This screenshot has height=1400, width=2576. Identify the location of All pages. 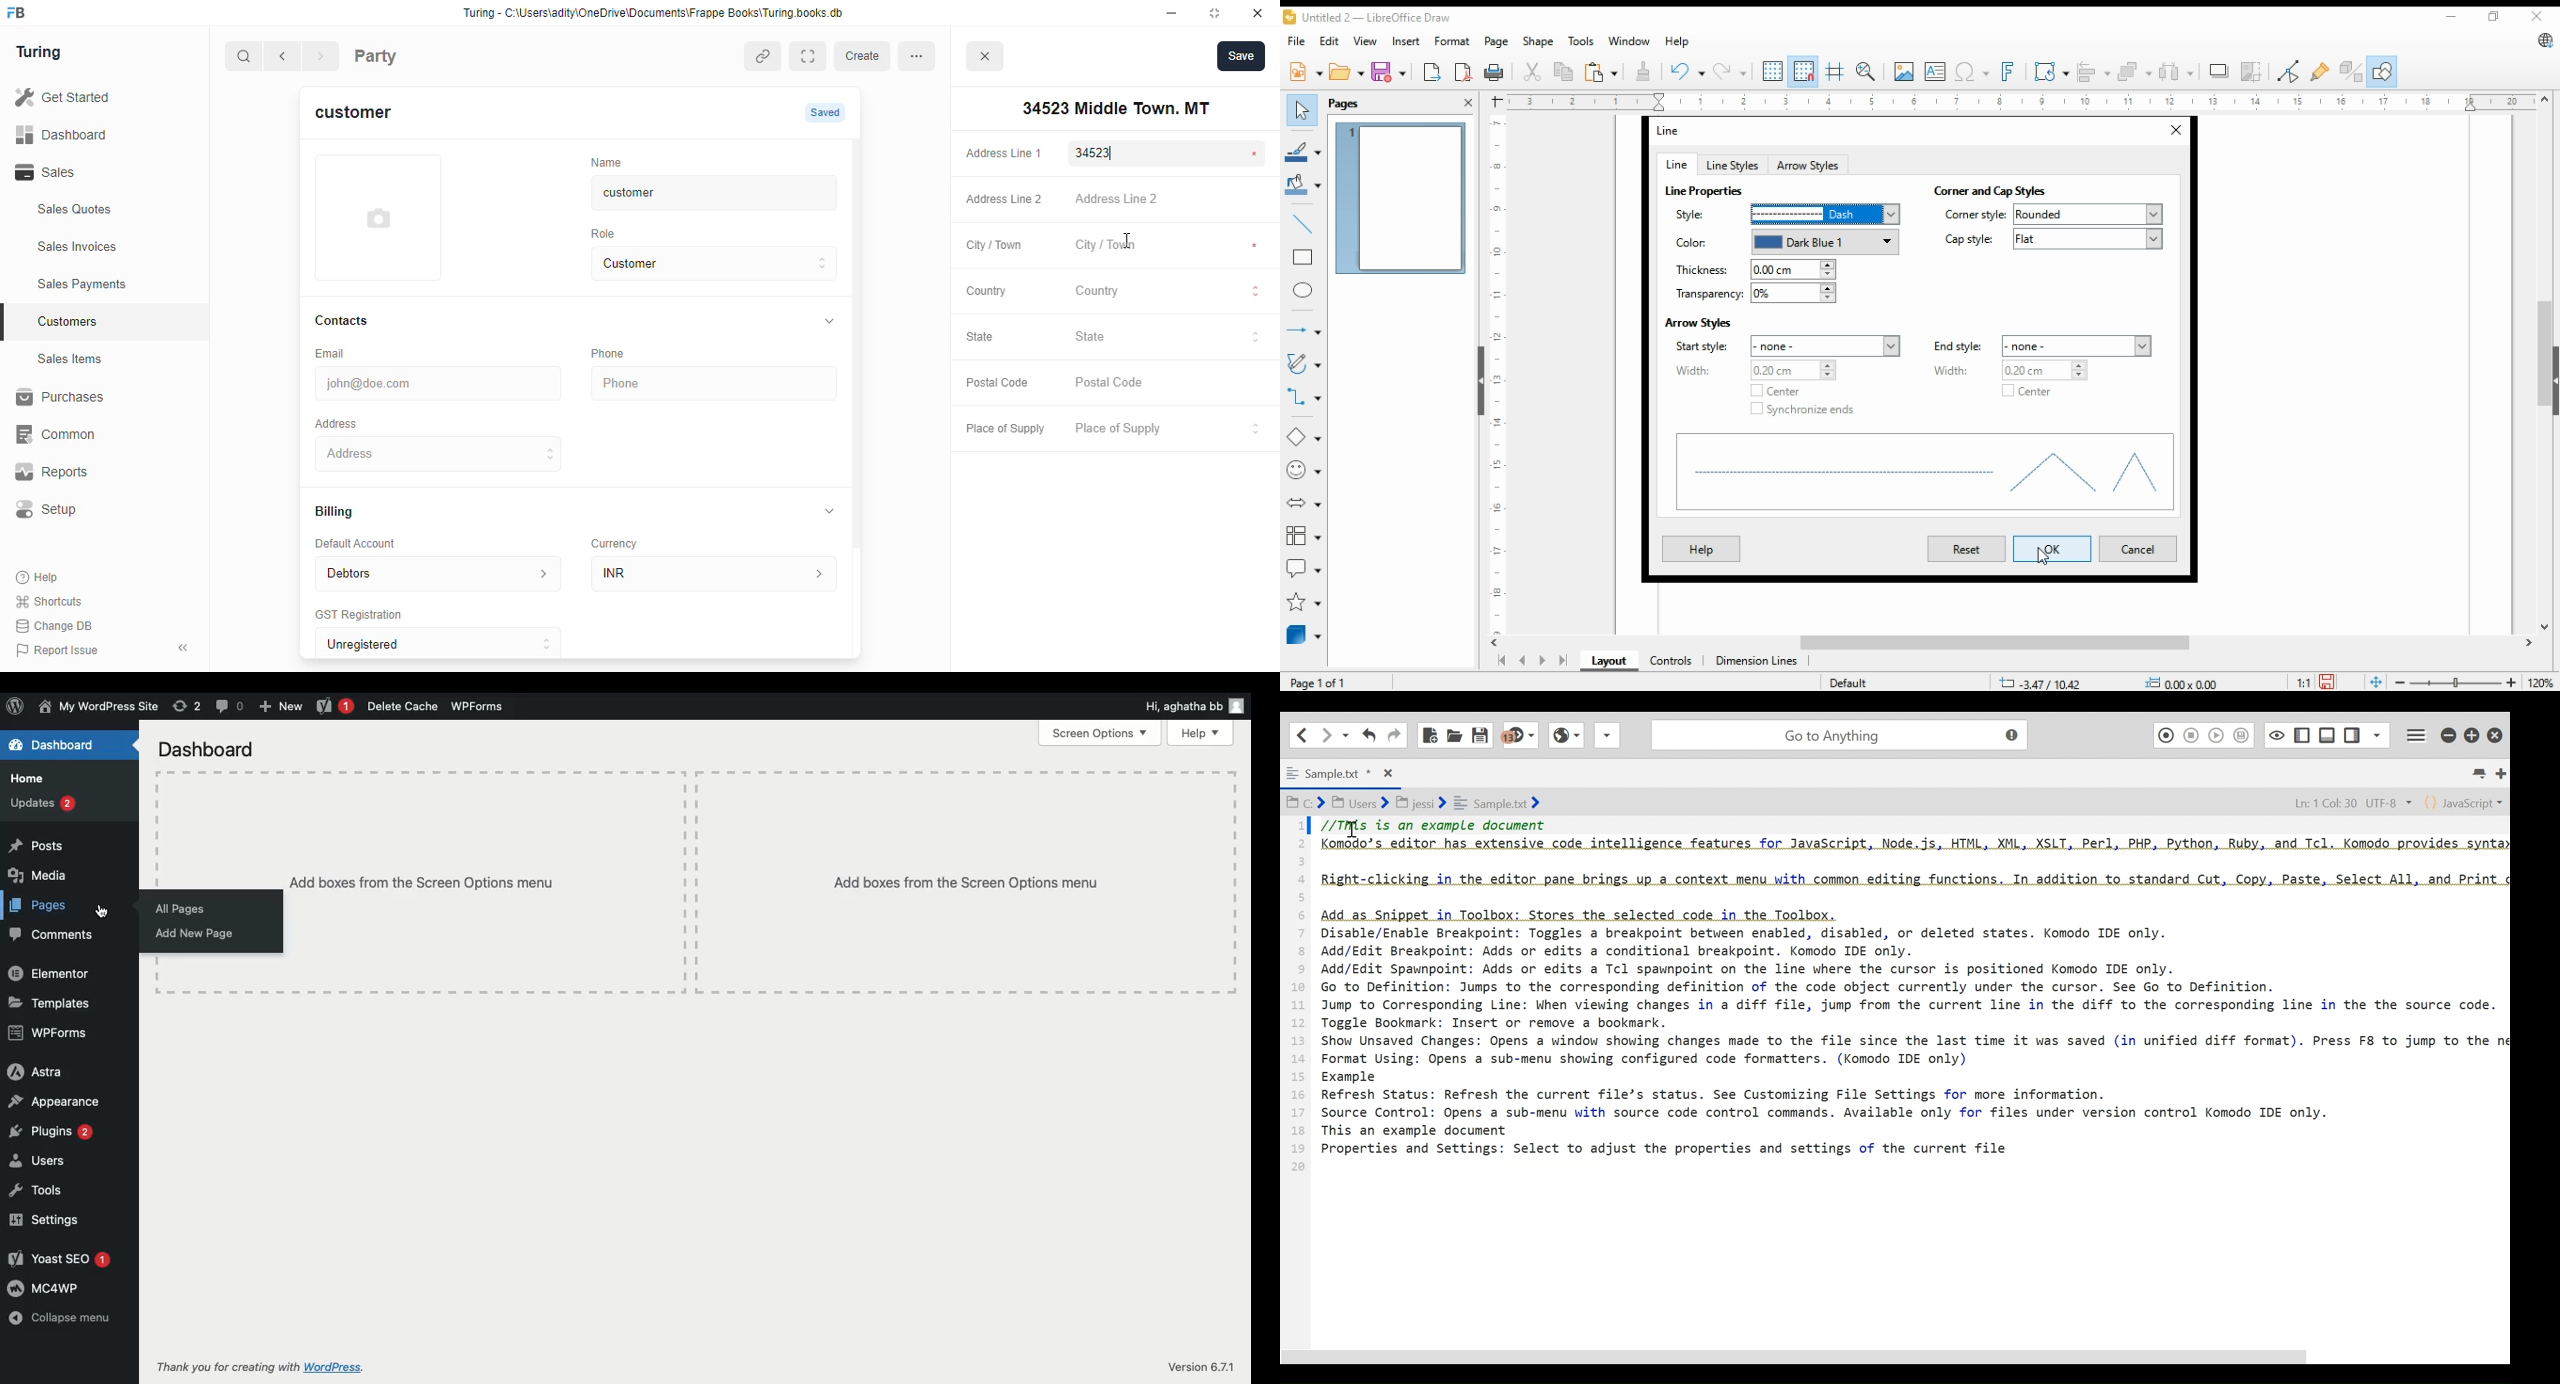
(183, 907).